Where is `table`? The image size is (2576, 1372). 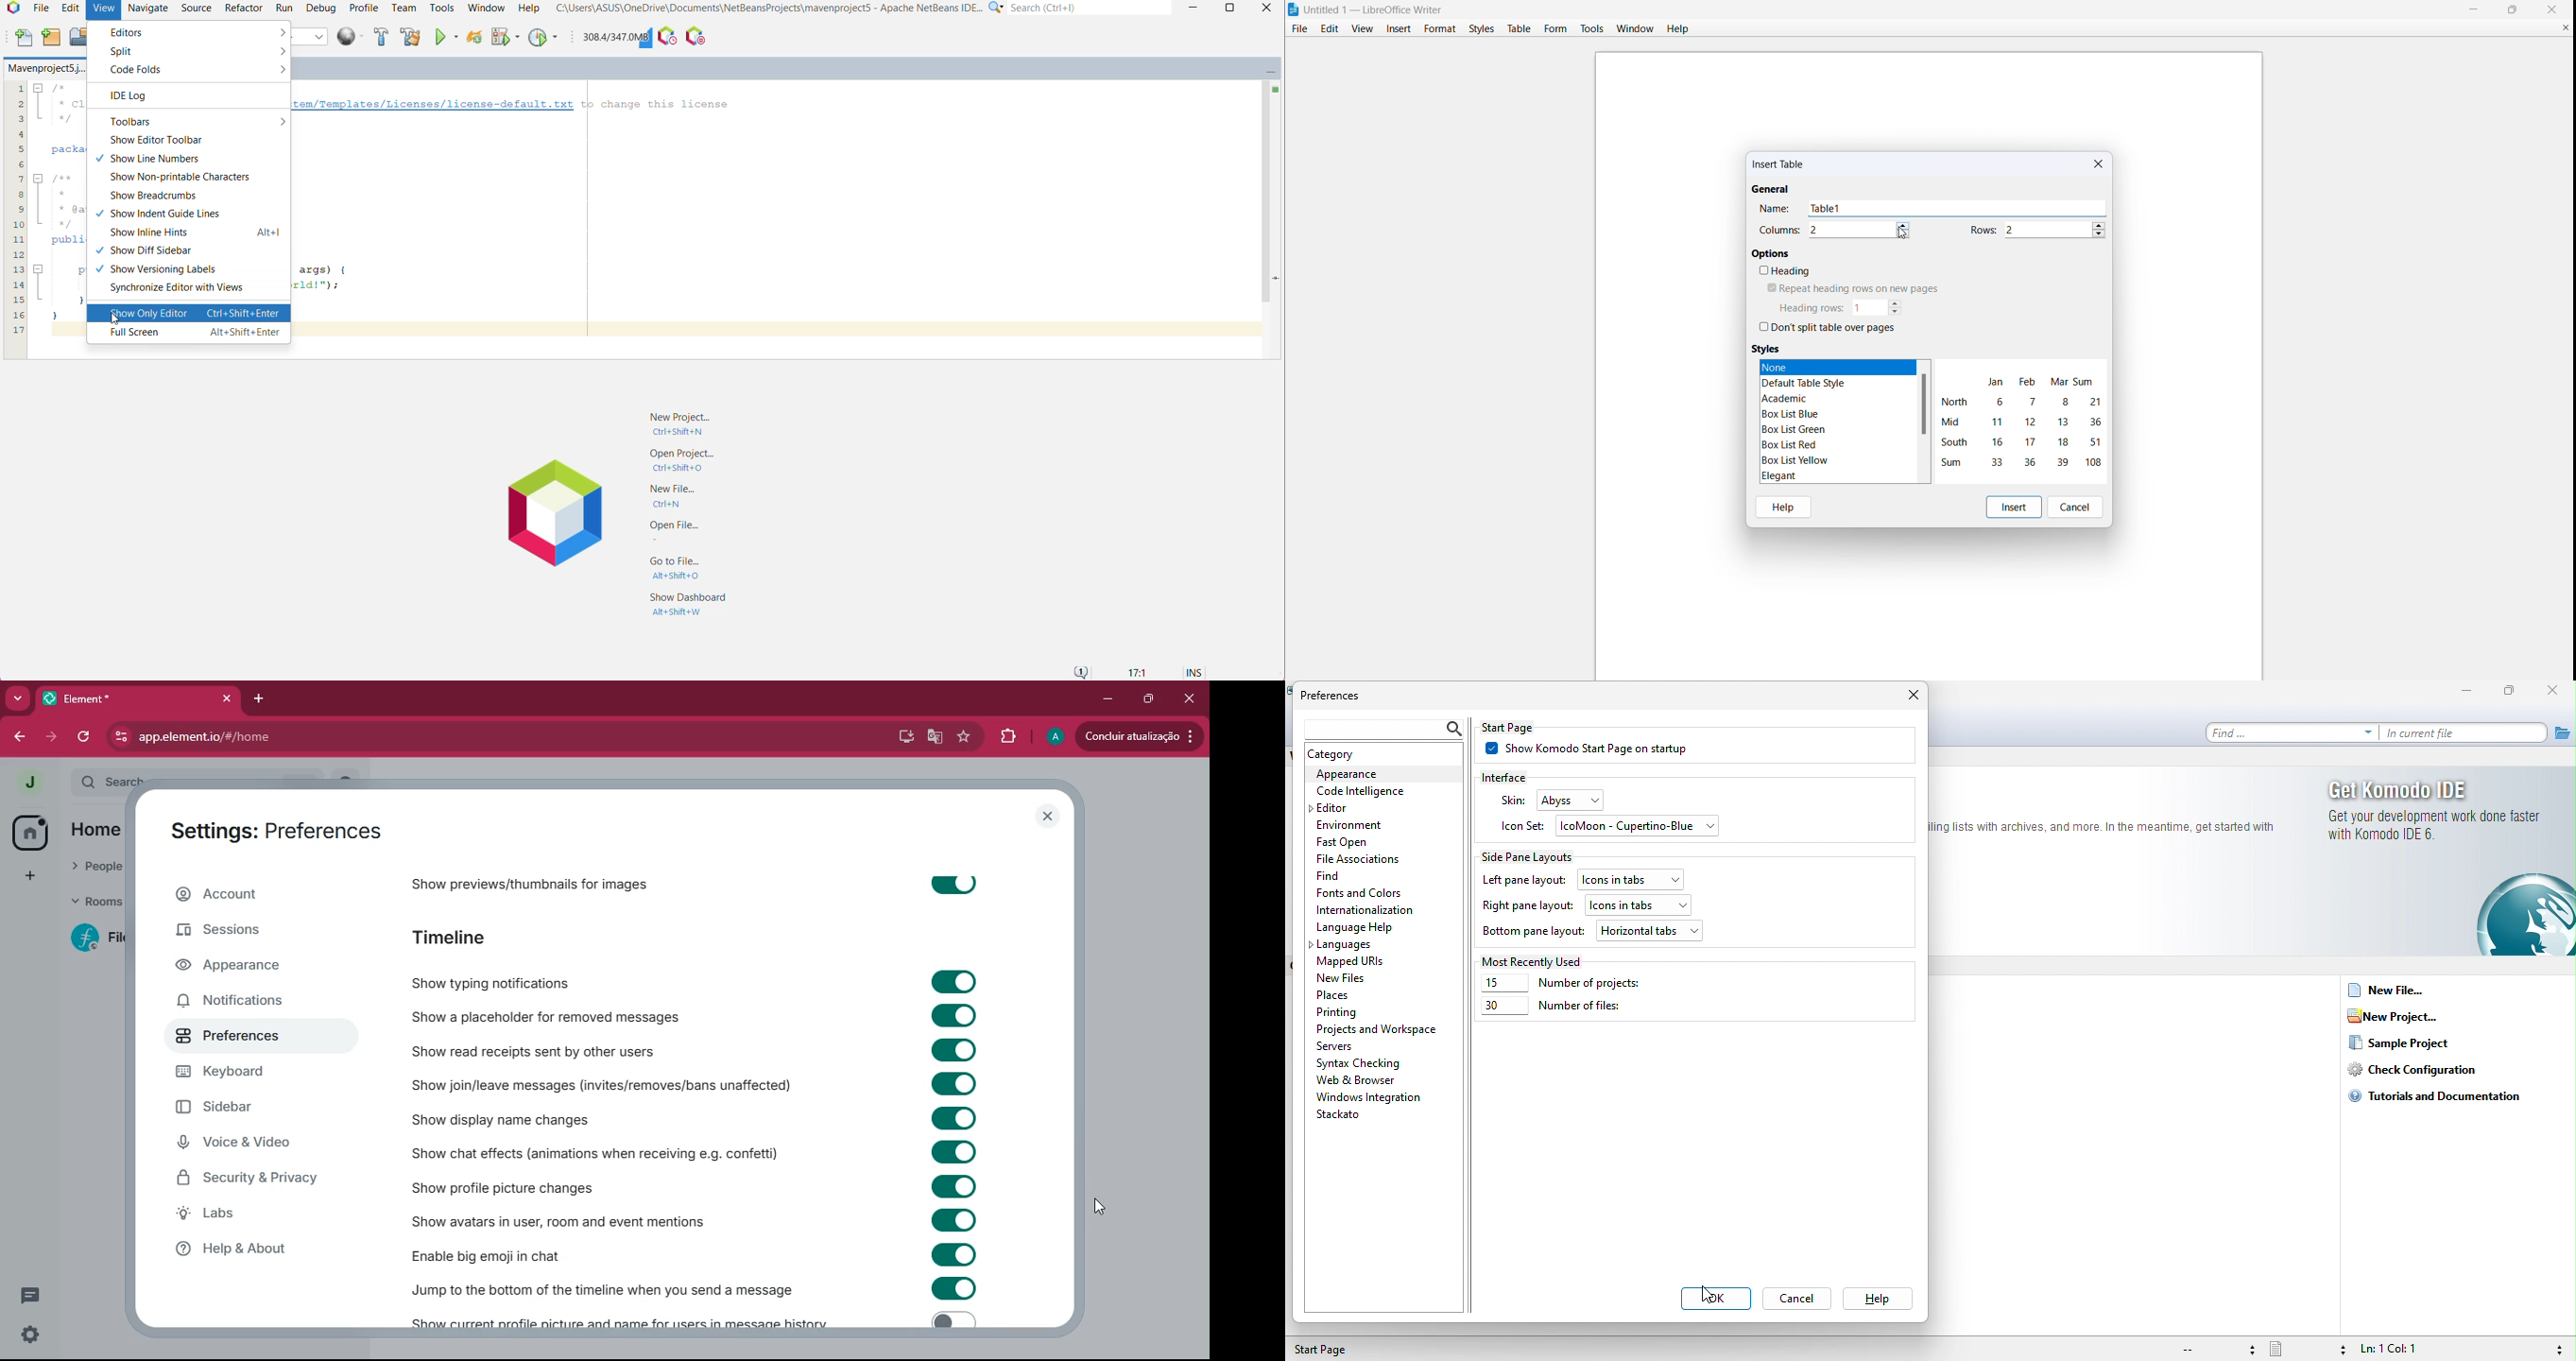 table is located at coordinates (1519, 29).